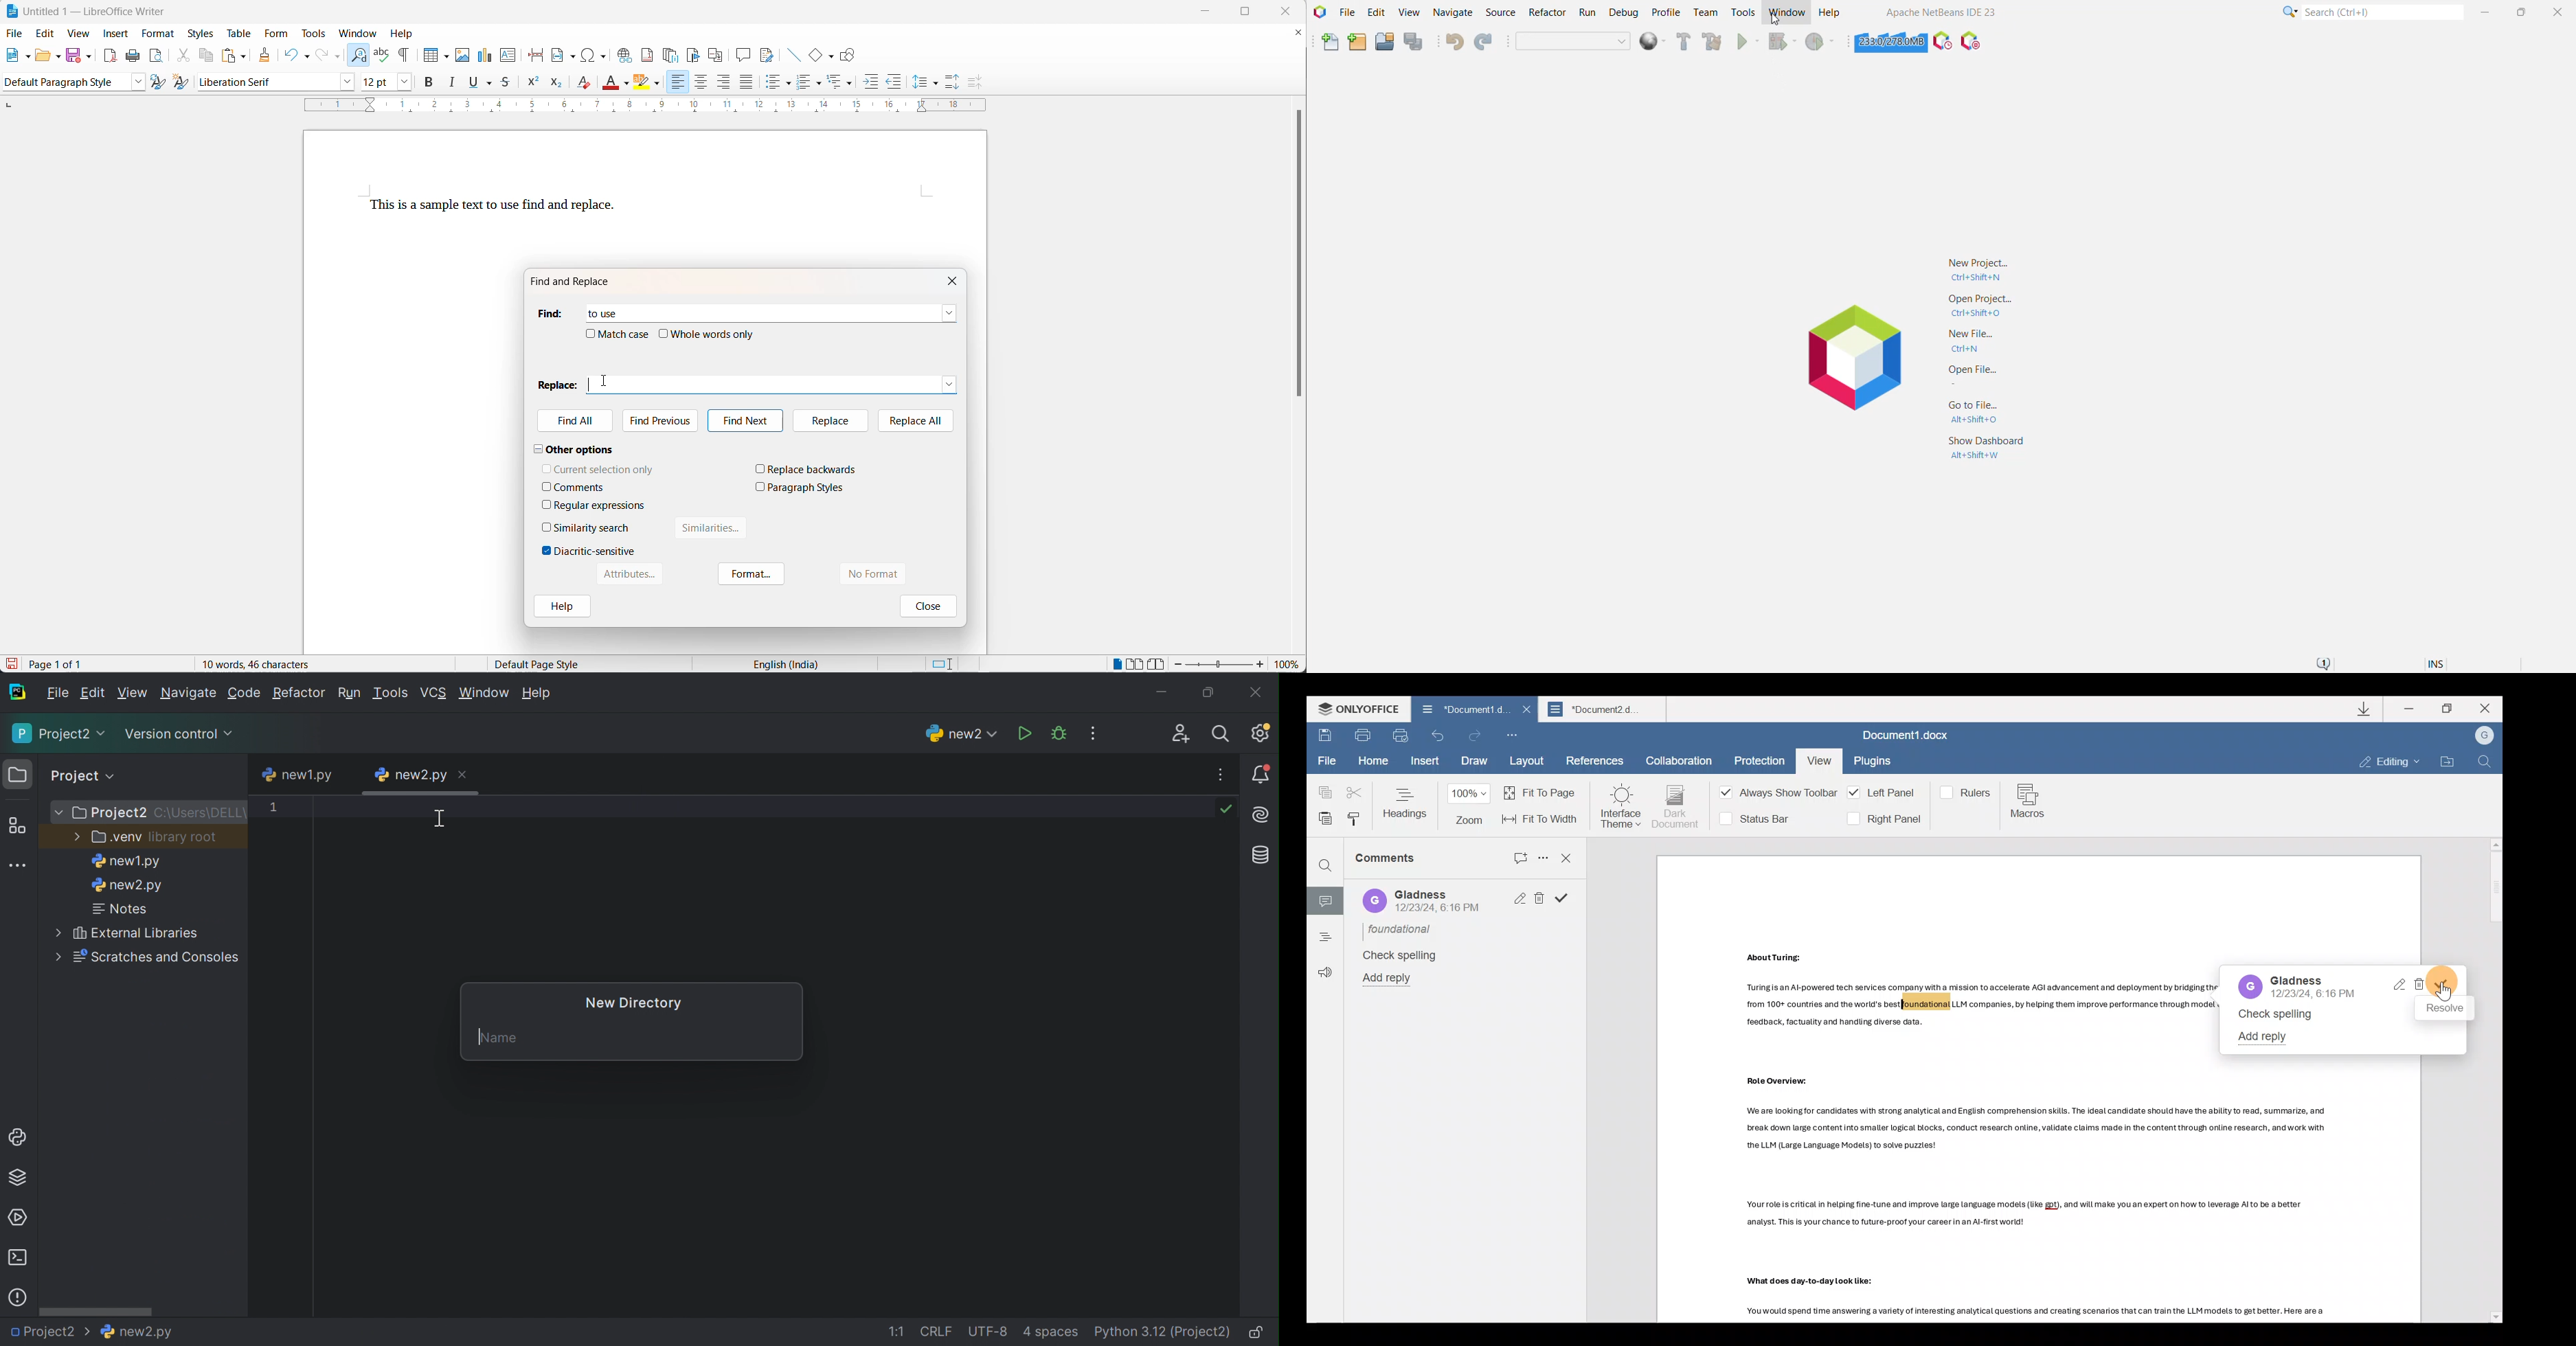 The height and width of the screenshot is (1372, 2576). Describe the element at coordinates (2446, 761) in the screenshot. I see `Open file location` at that location.